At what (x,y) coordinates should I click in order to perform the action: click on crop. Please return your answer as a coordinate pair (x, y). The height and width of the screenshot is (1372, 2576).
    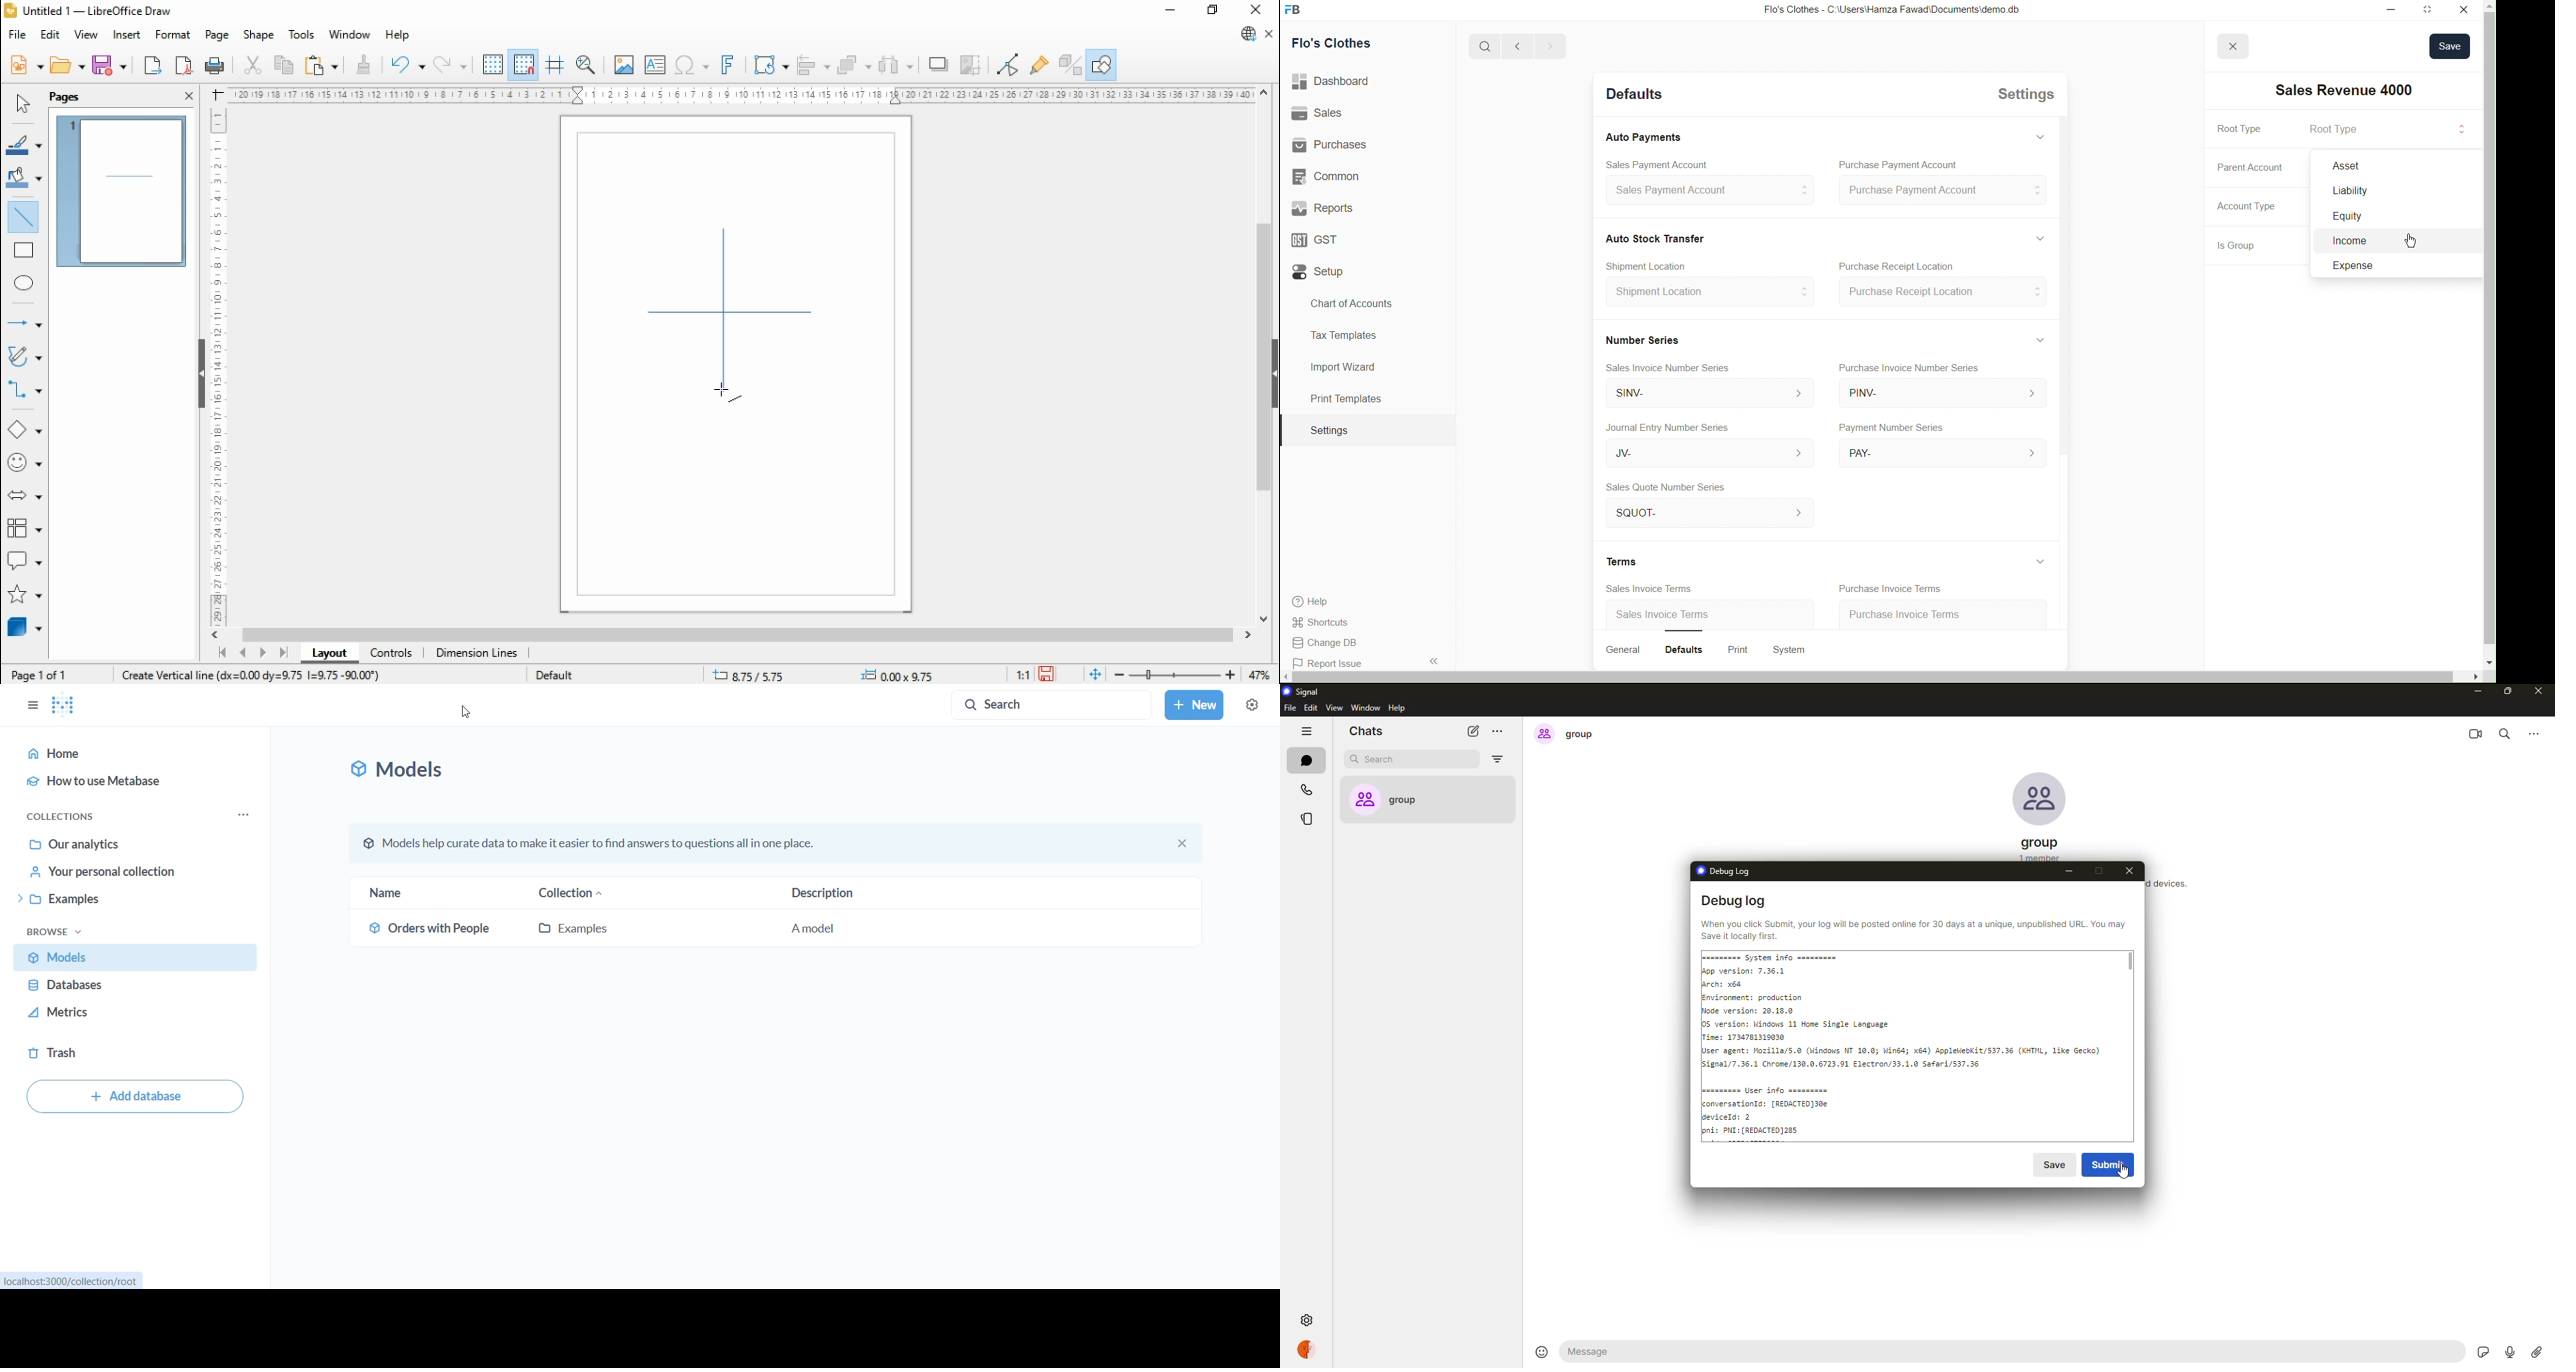
    Looking at the image, I should click on (975, 64).